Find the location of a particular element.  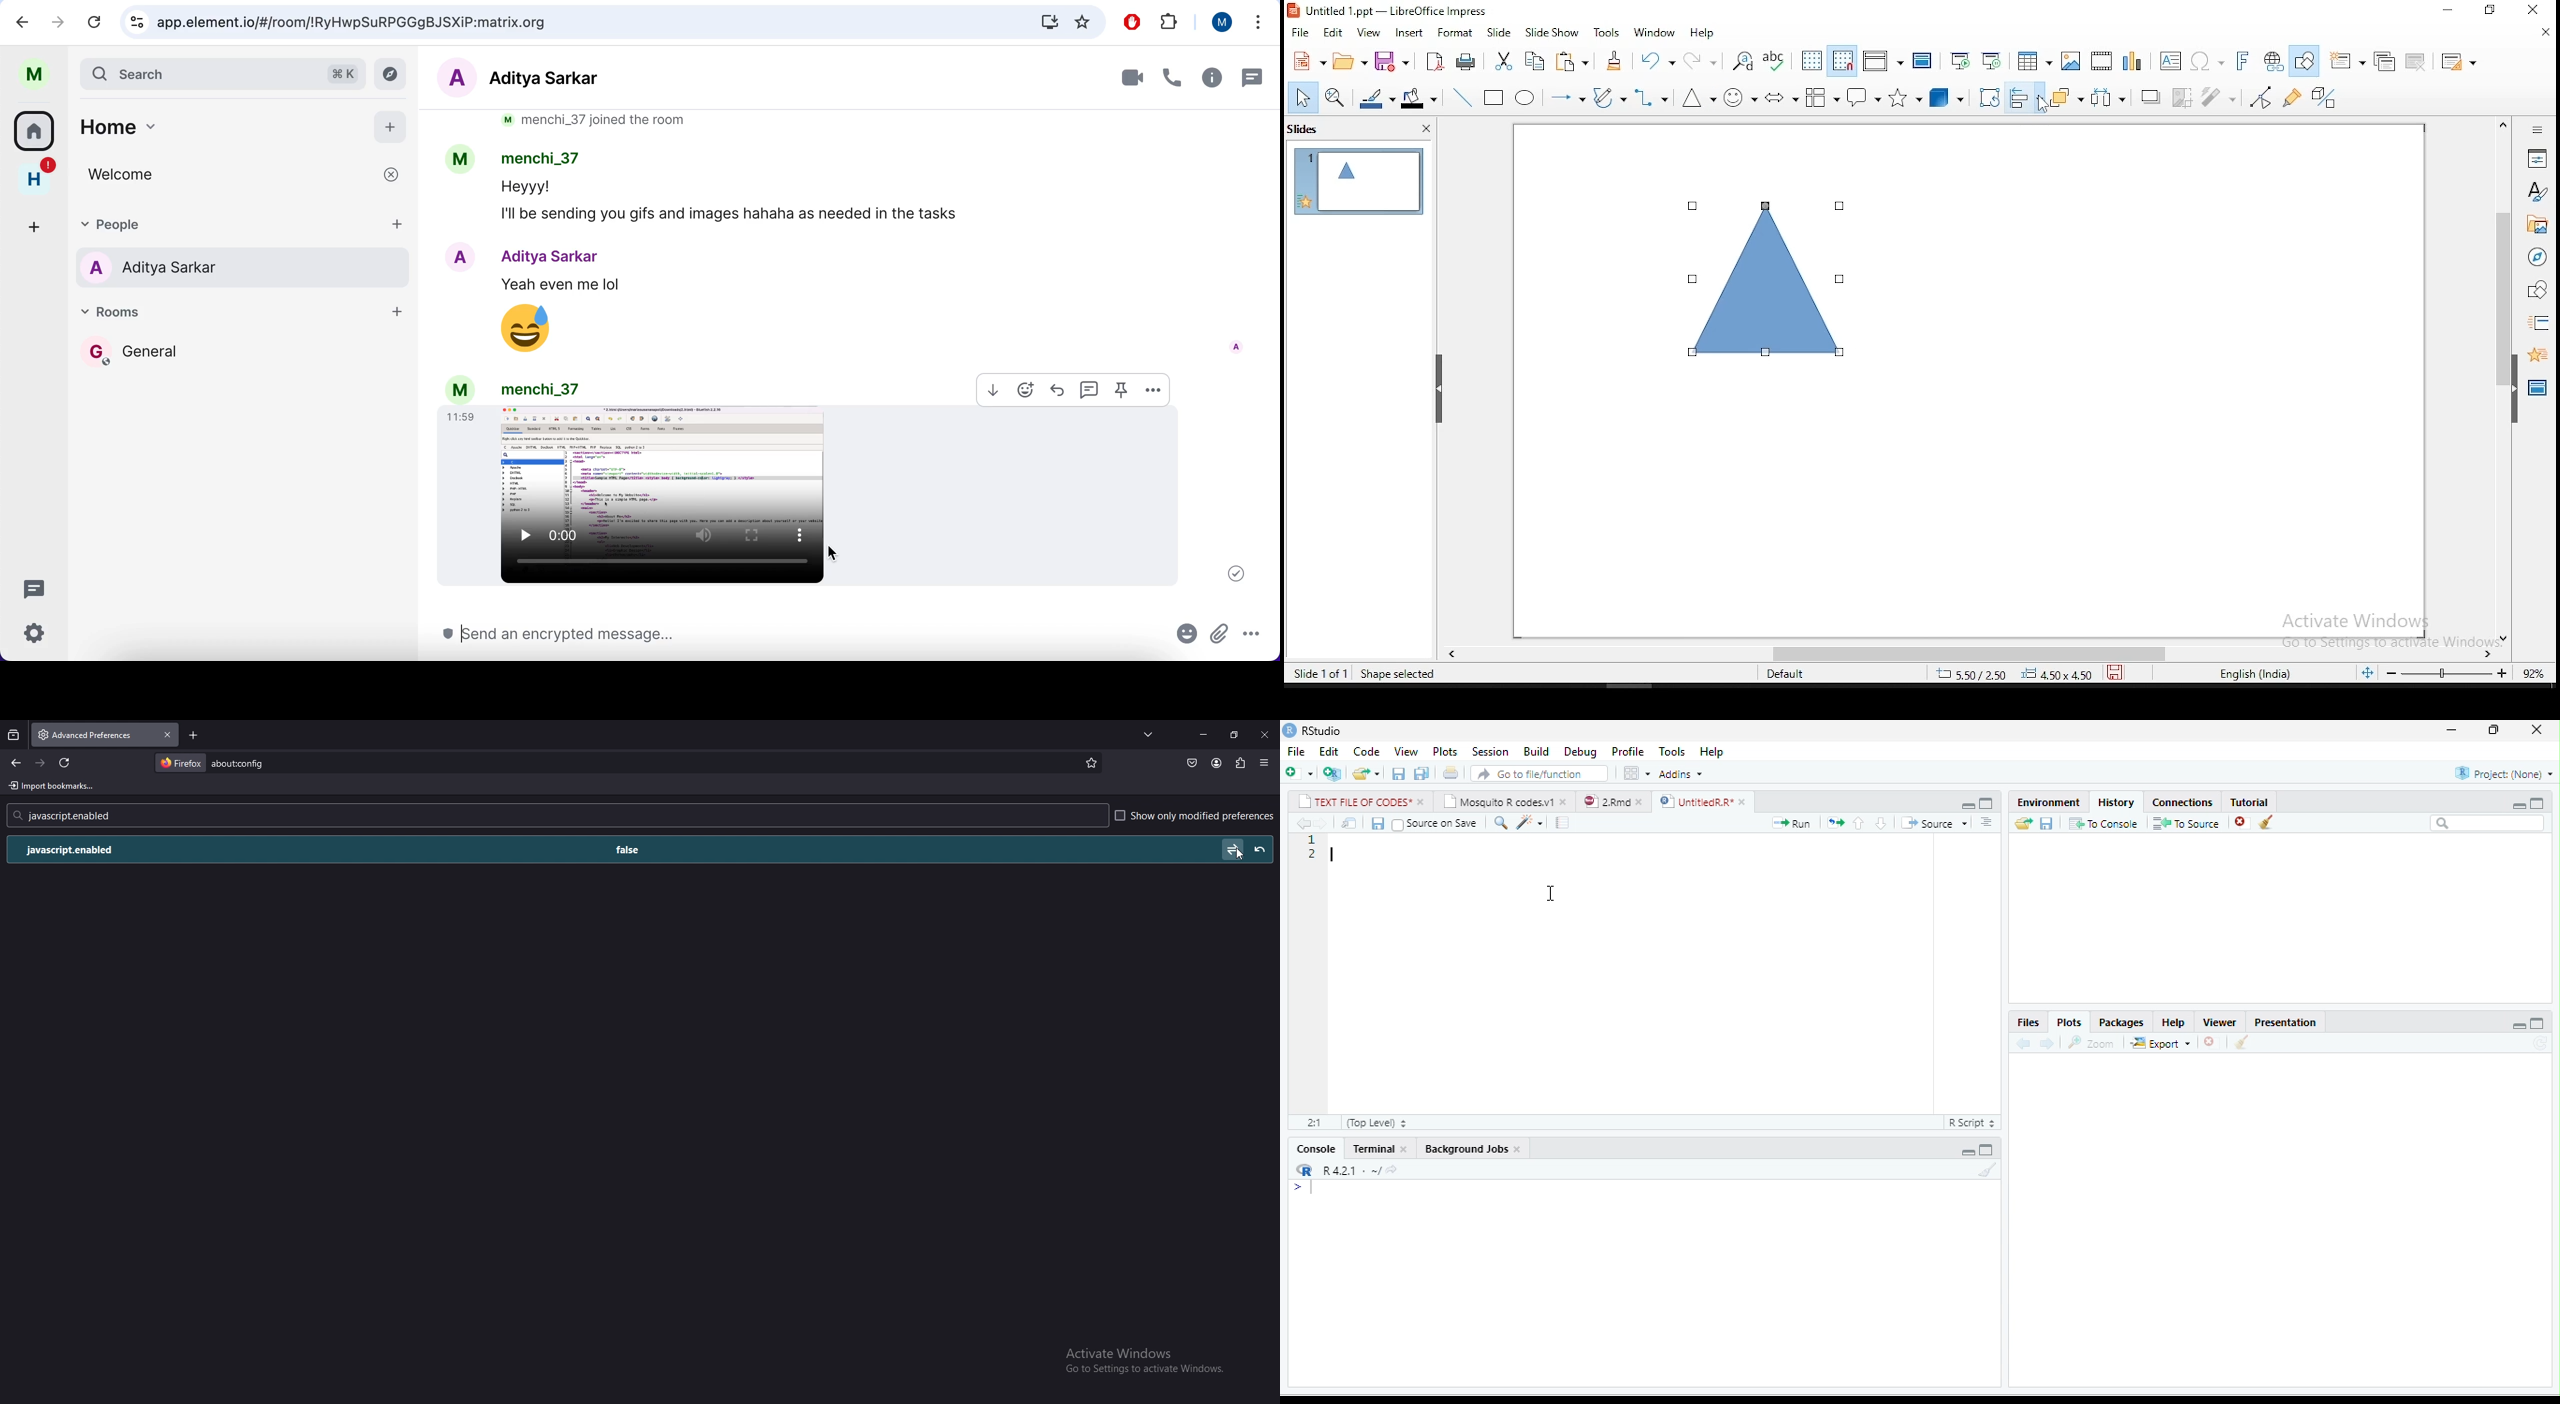

undo is located at coordinates (27, 22).